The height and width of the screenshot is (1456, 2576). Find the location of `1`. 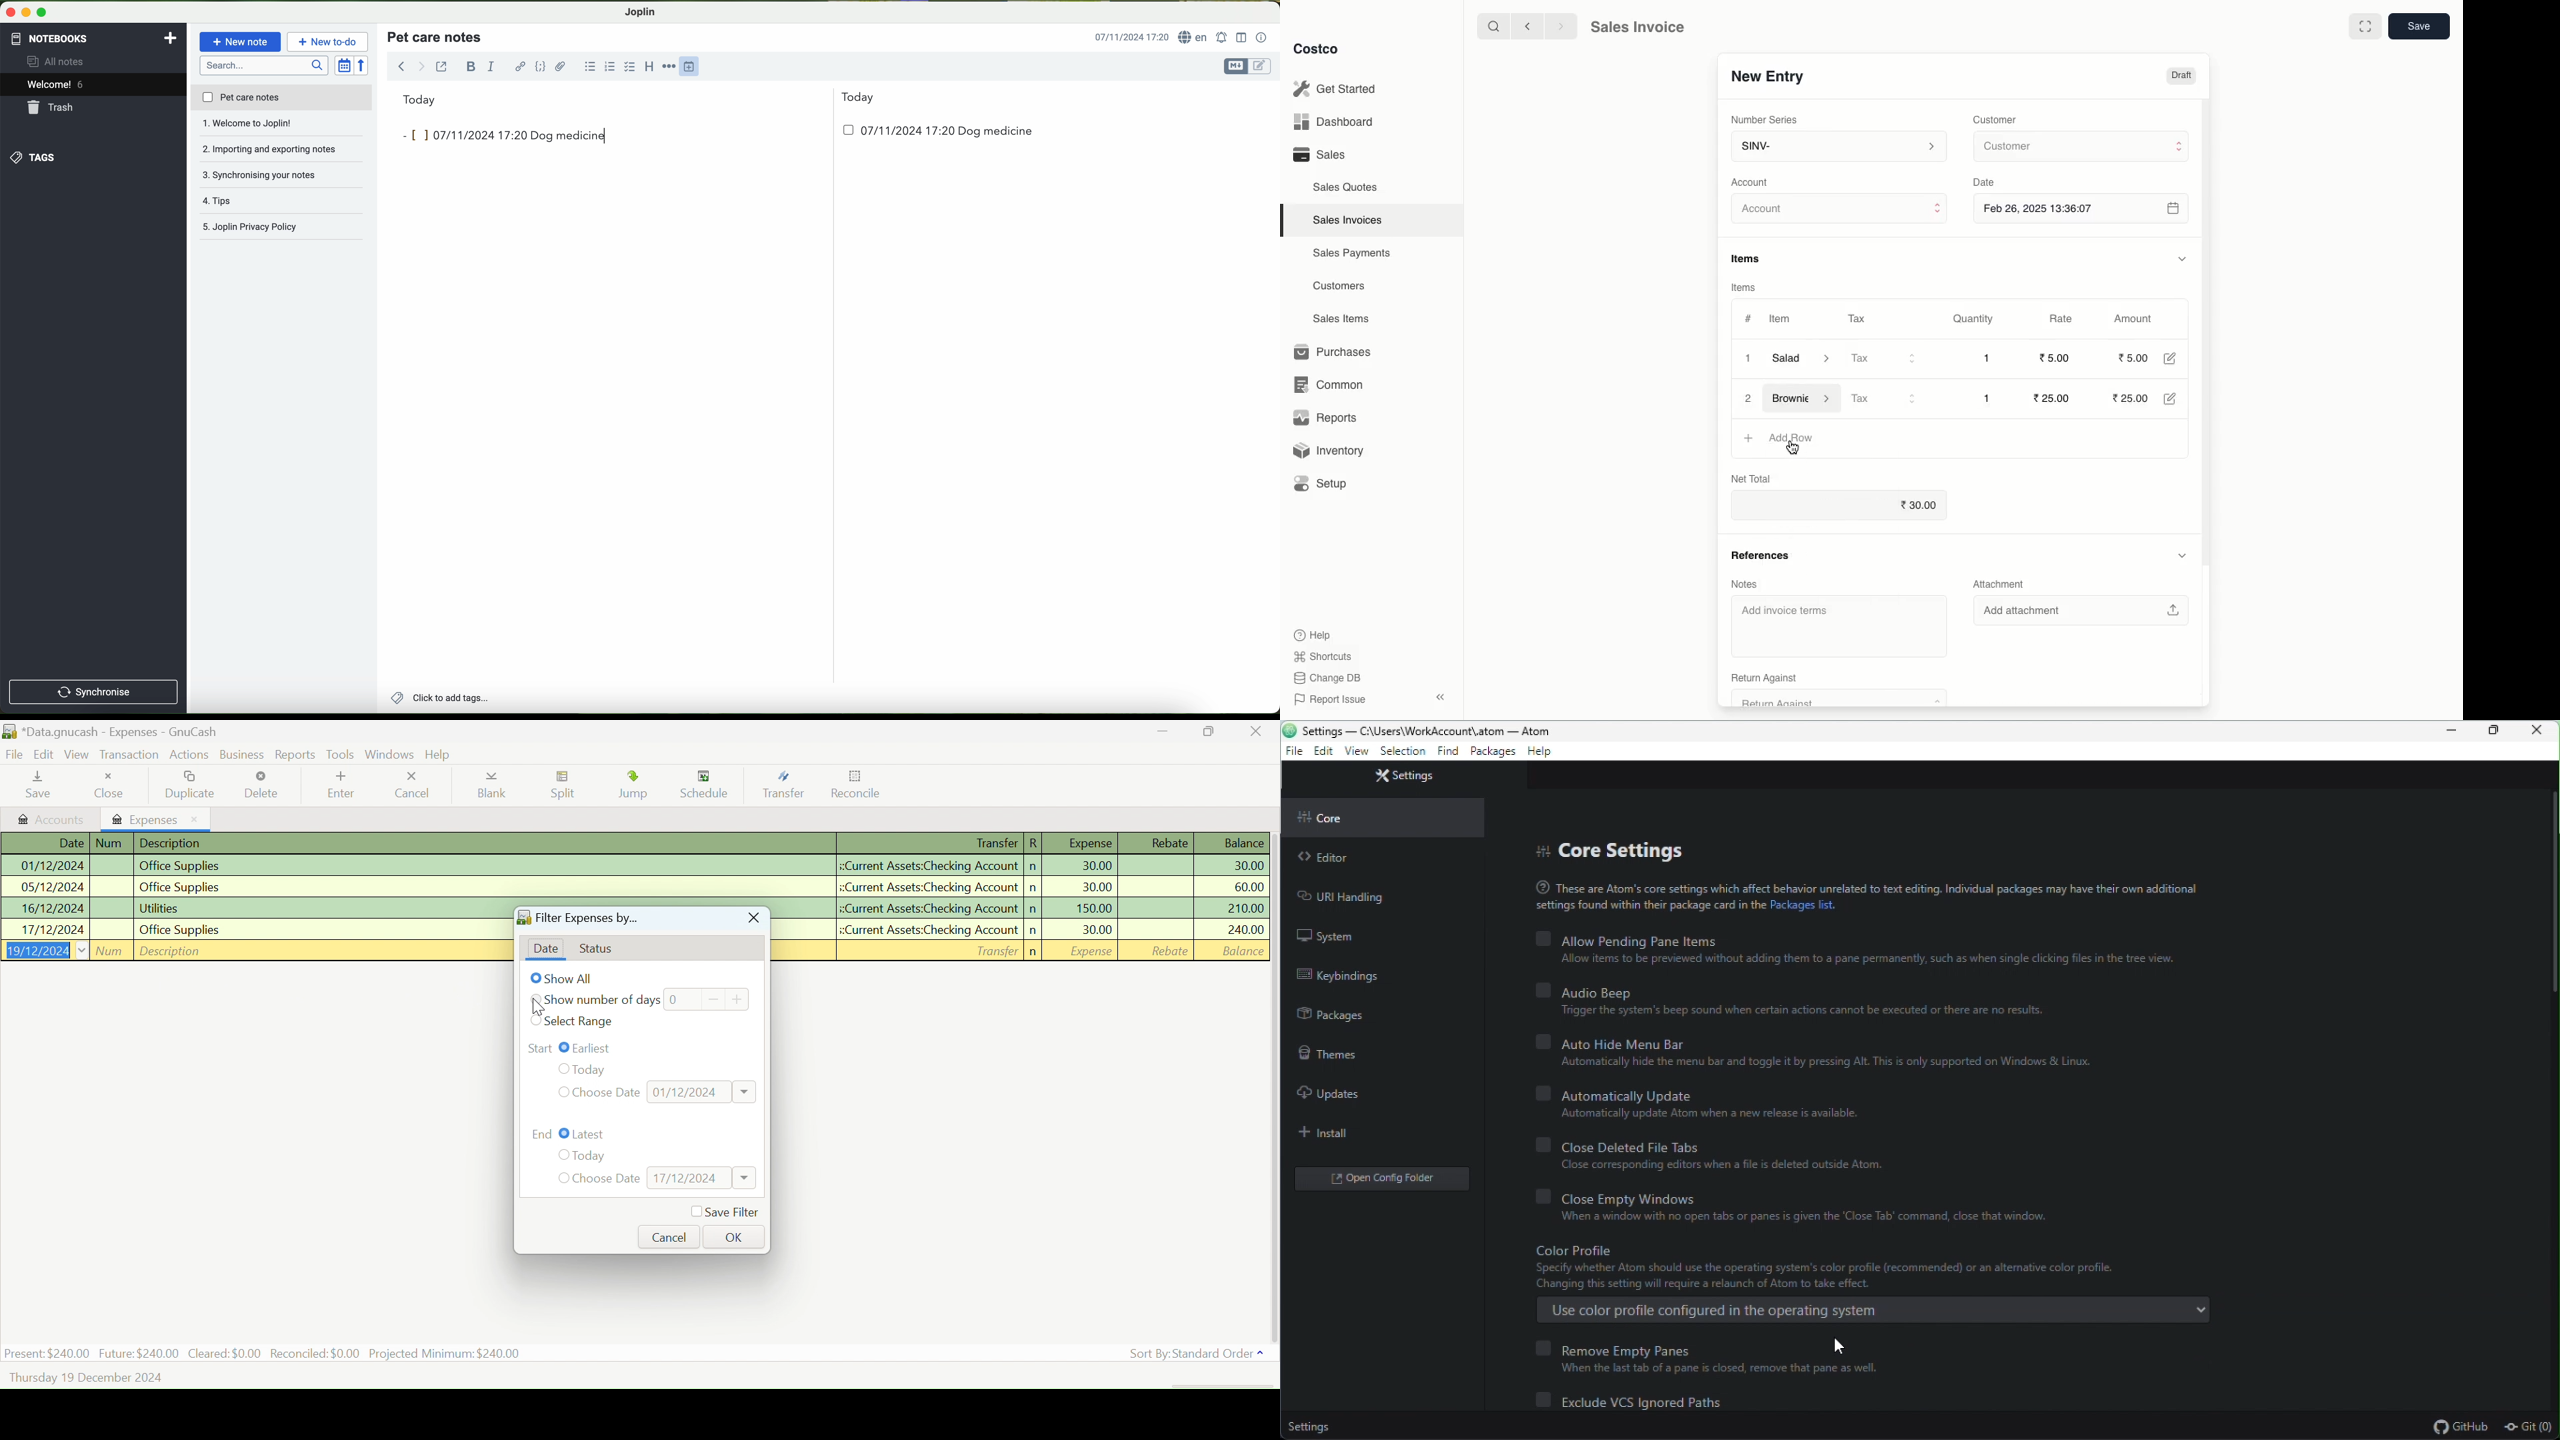

1 is located at coordinates (1987, 398).